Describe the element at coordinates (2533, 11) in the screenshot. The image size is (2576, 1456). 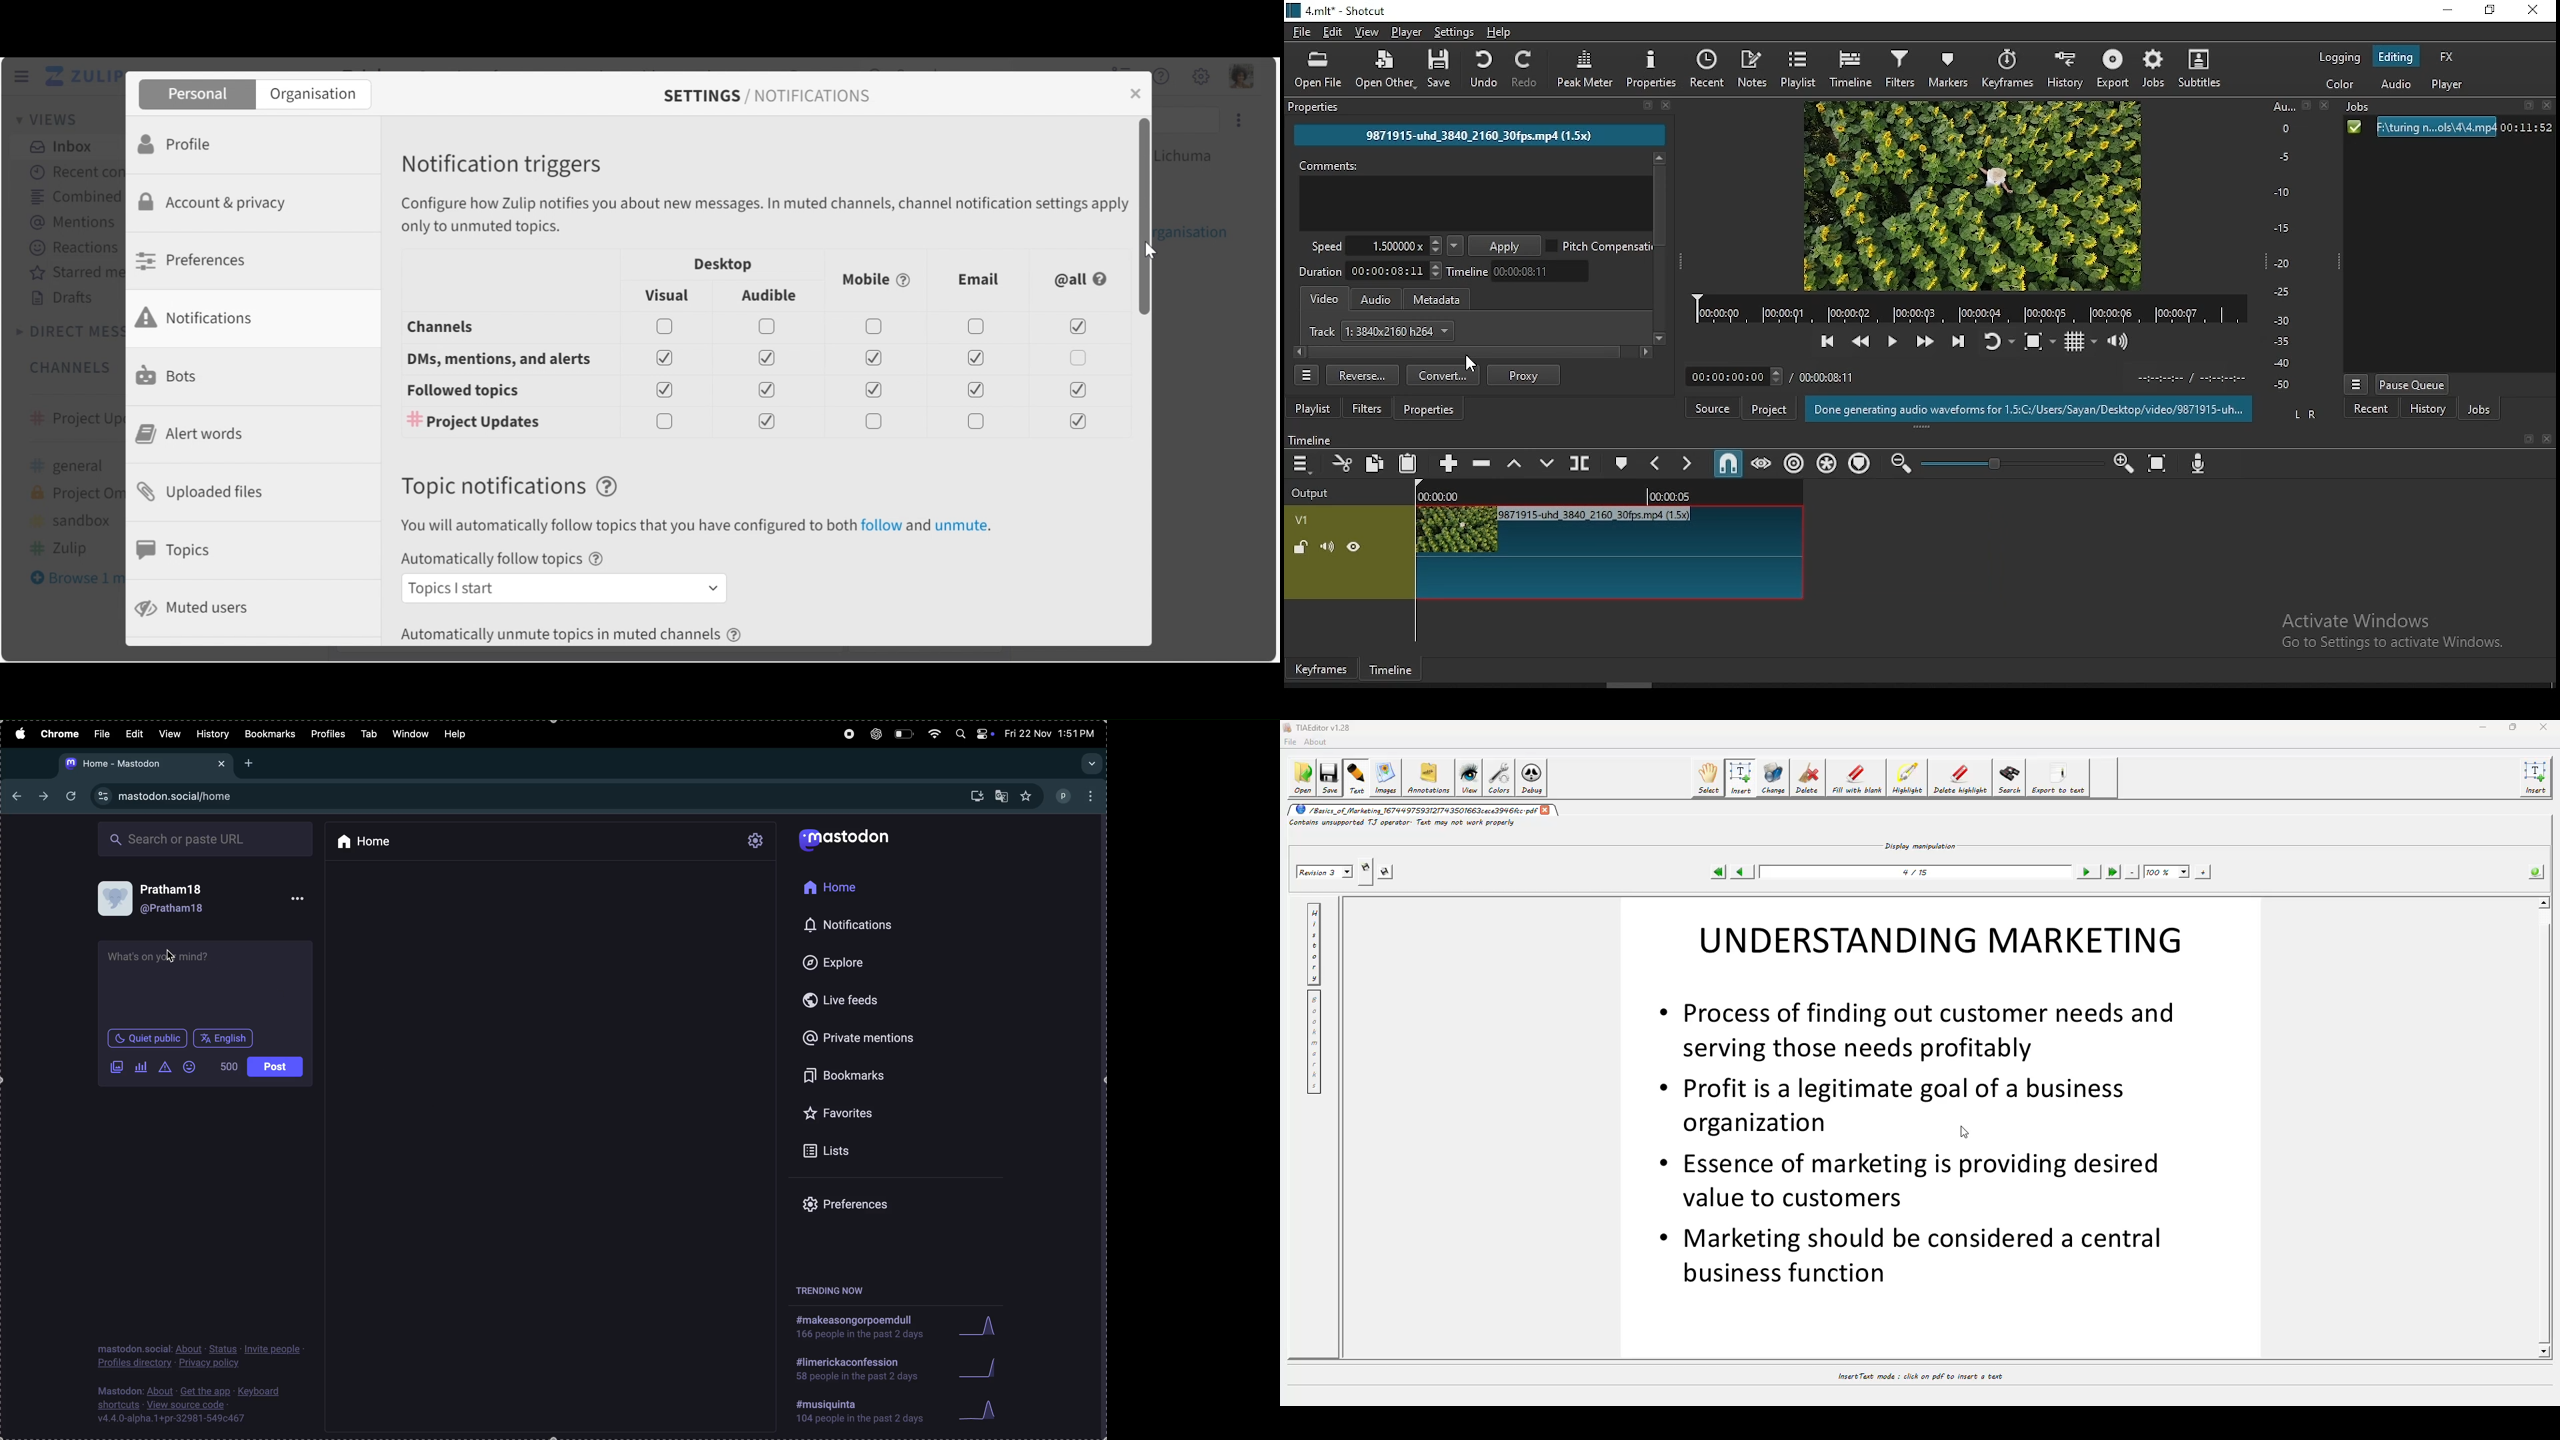
I see `close window` at that location.